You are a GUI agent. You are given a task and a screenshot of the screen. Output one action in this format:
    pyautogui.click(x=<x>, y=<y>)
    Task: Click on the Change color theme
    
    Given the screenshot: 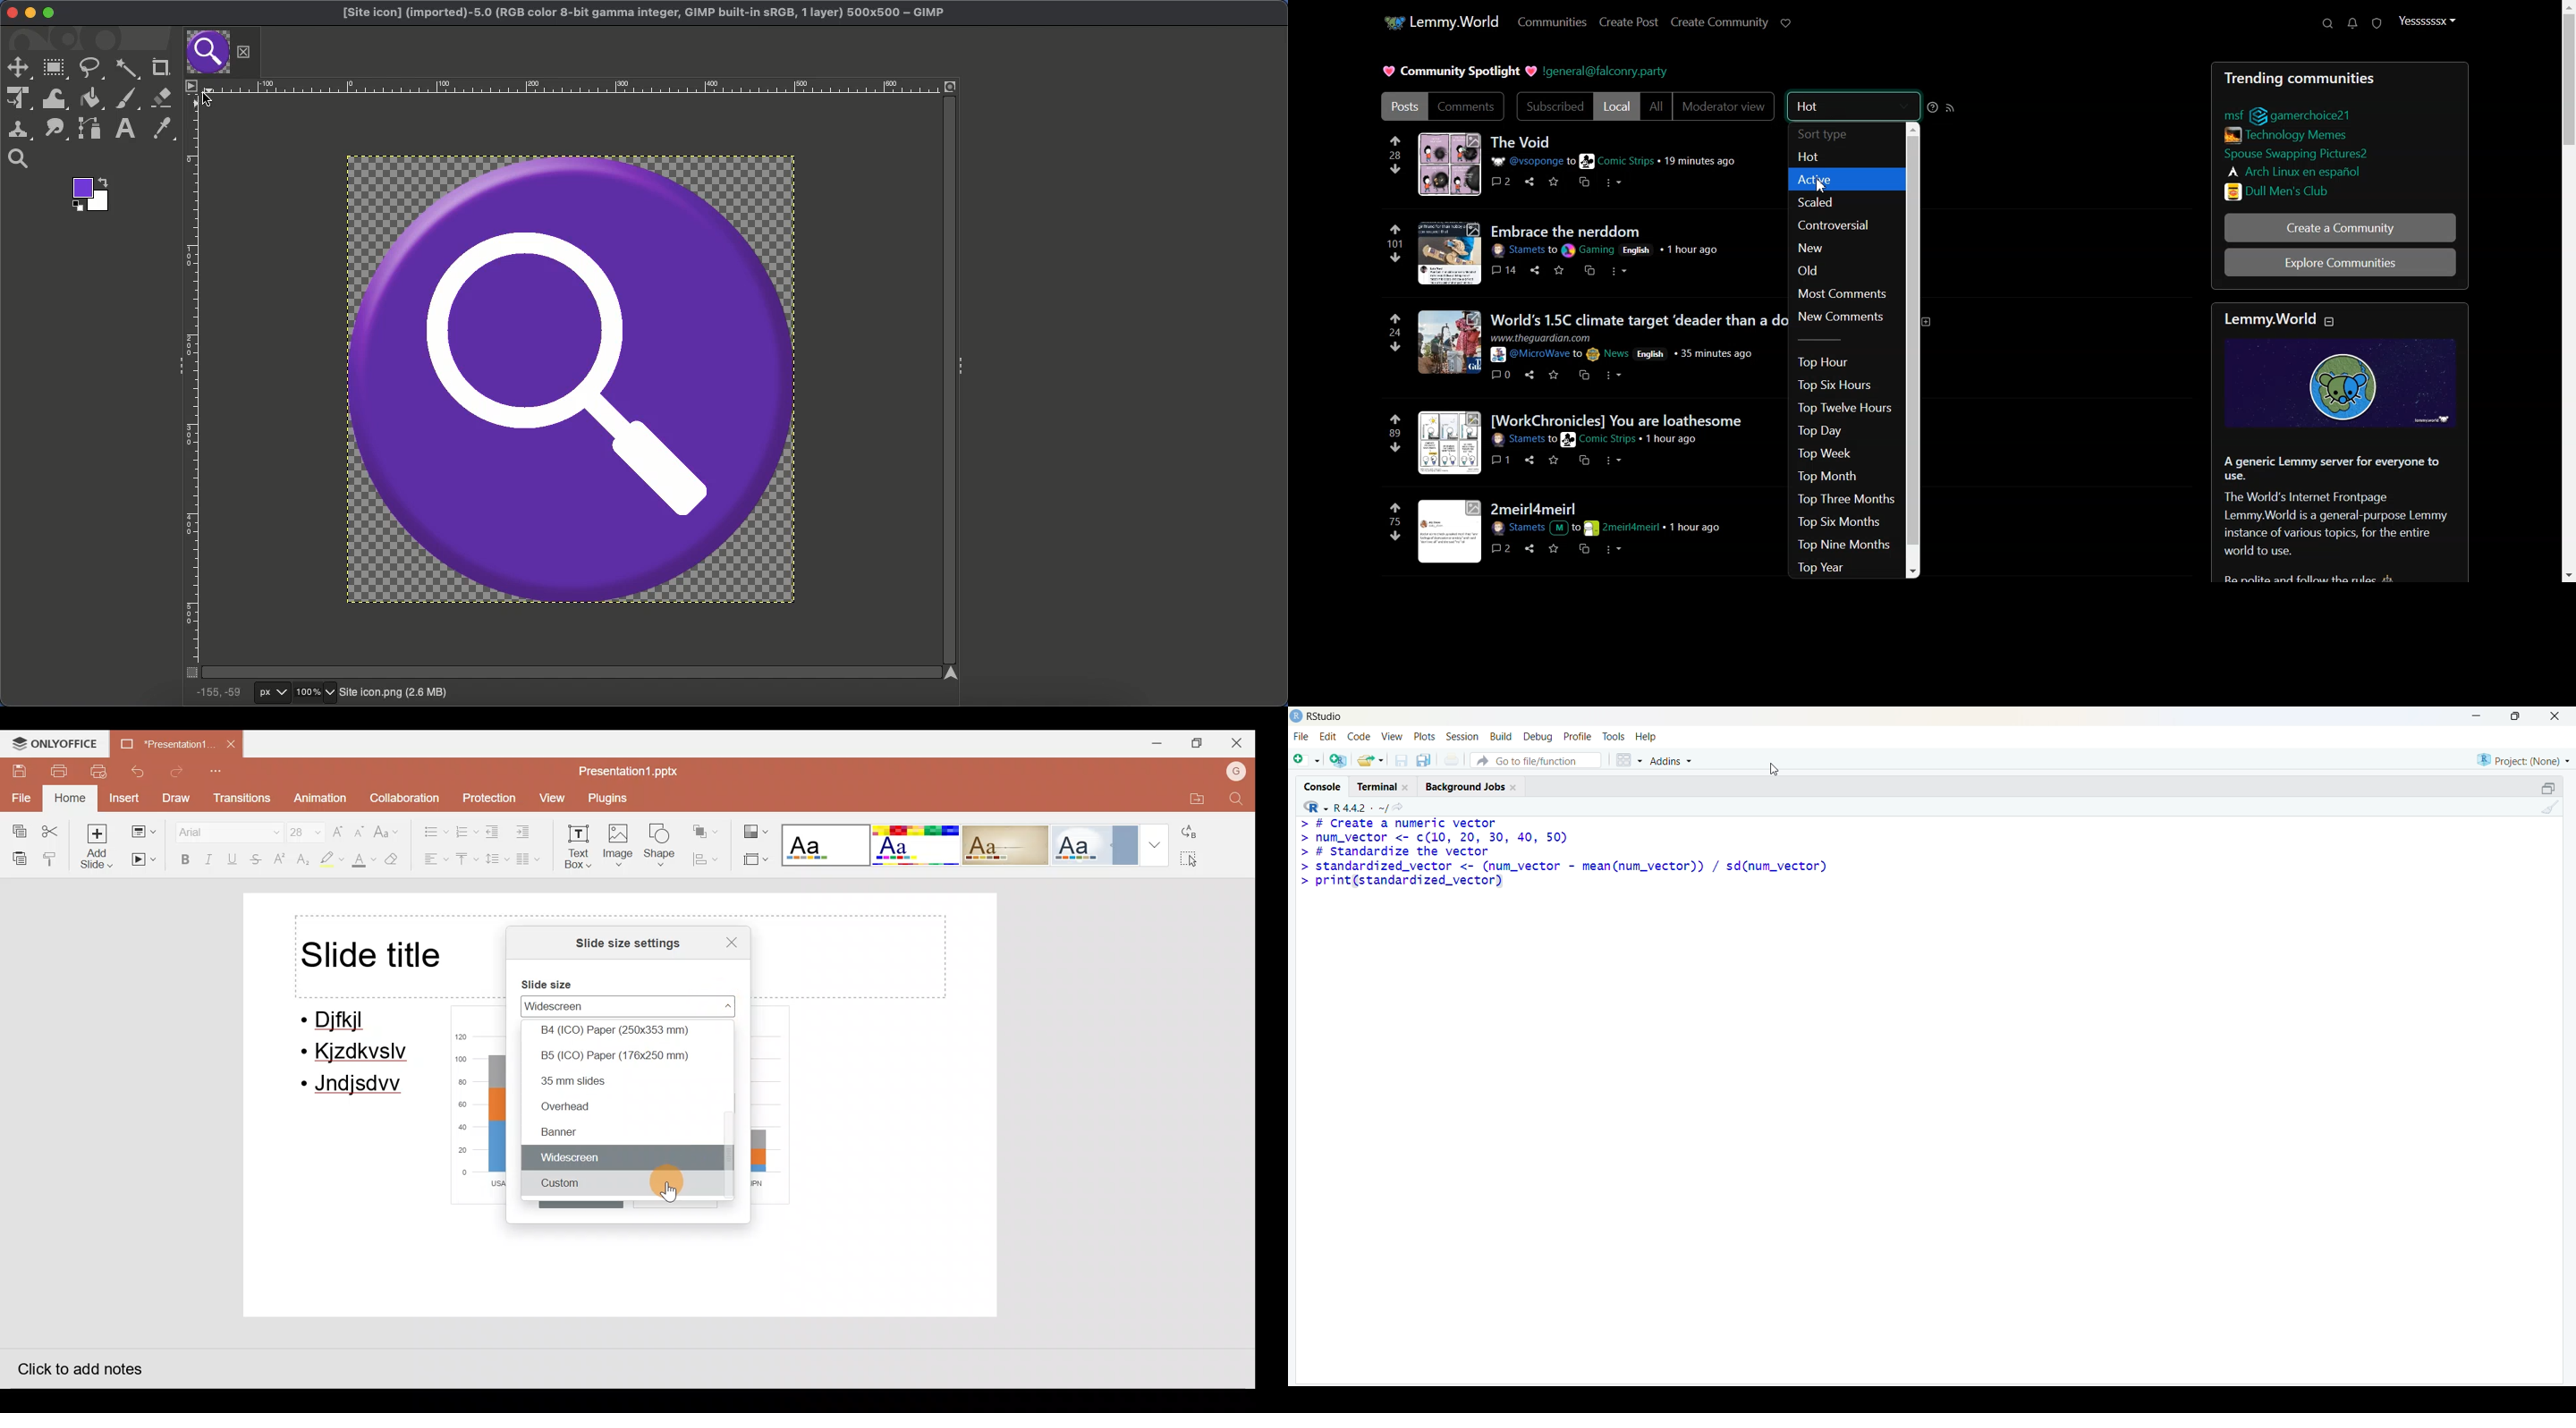 What is the action you would take?
    pyautogui.click(x=756, y=827)
    